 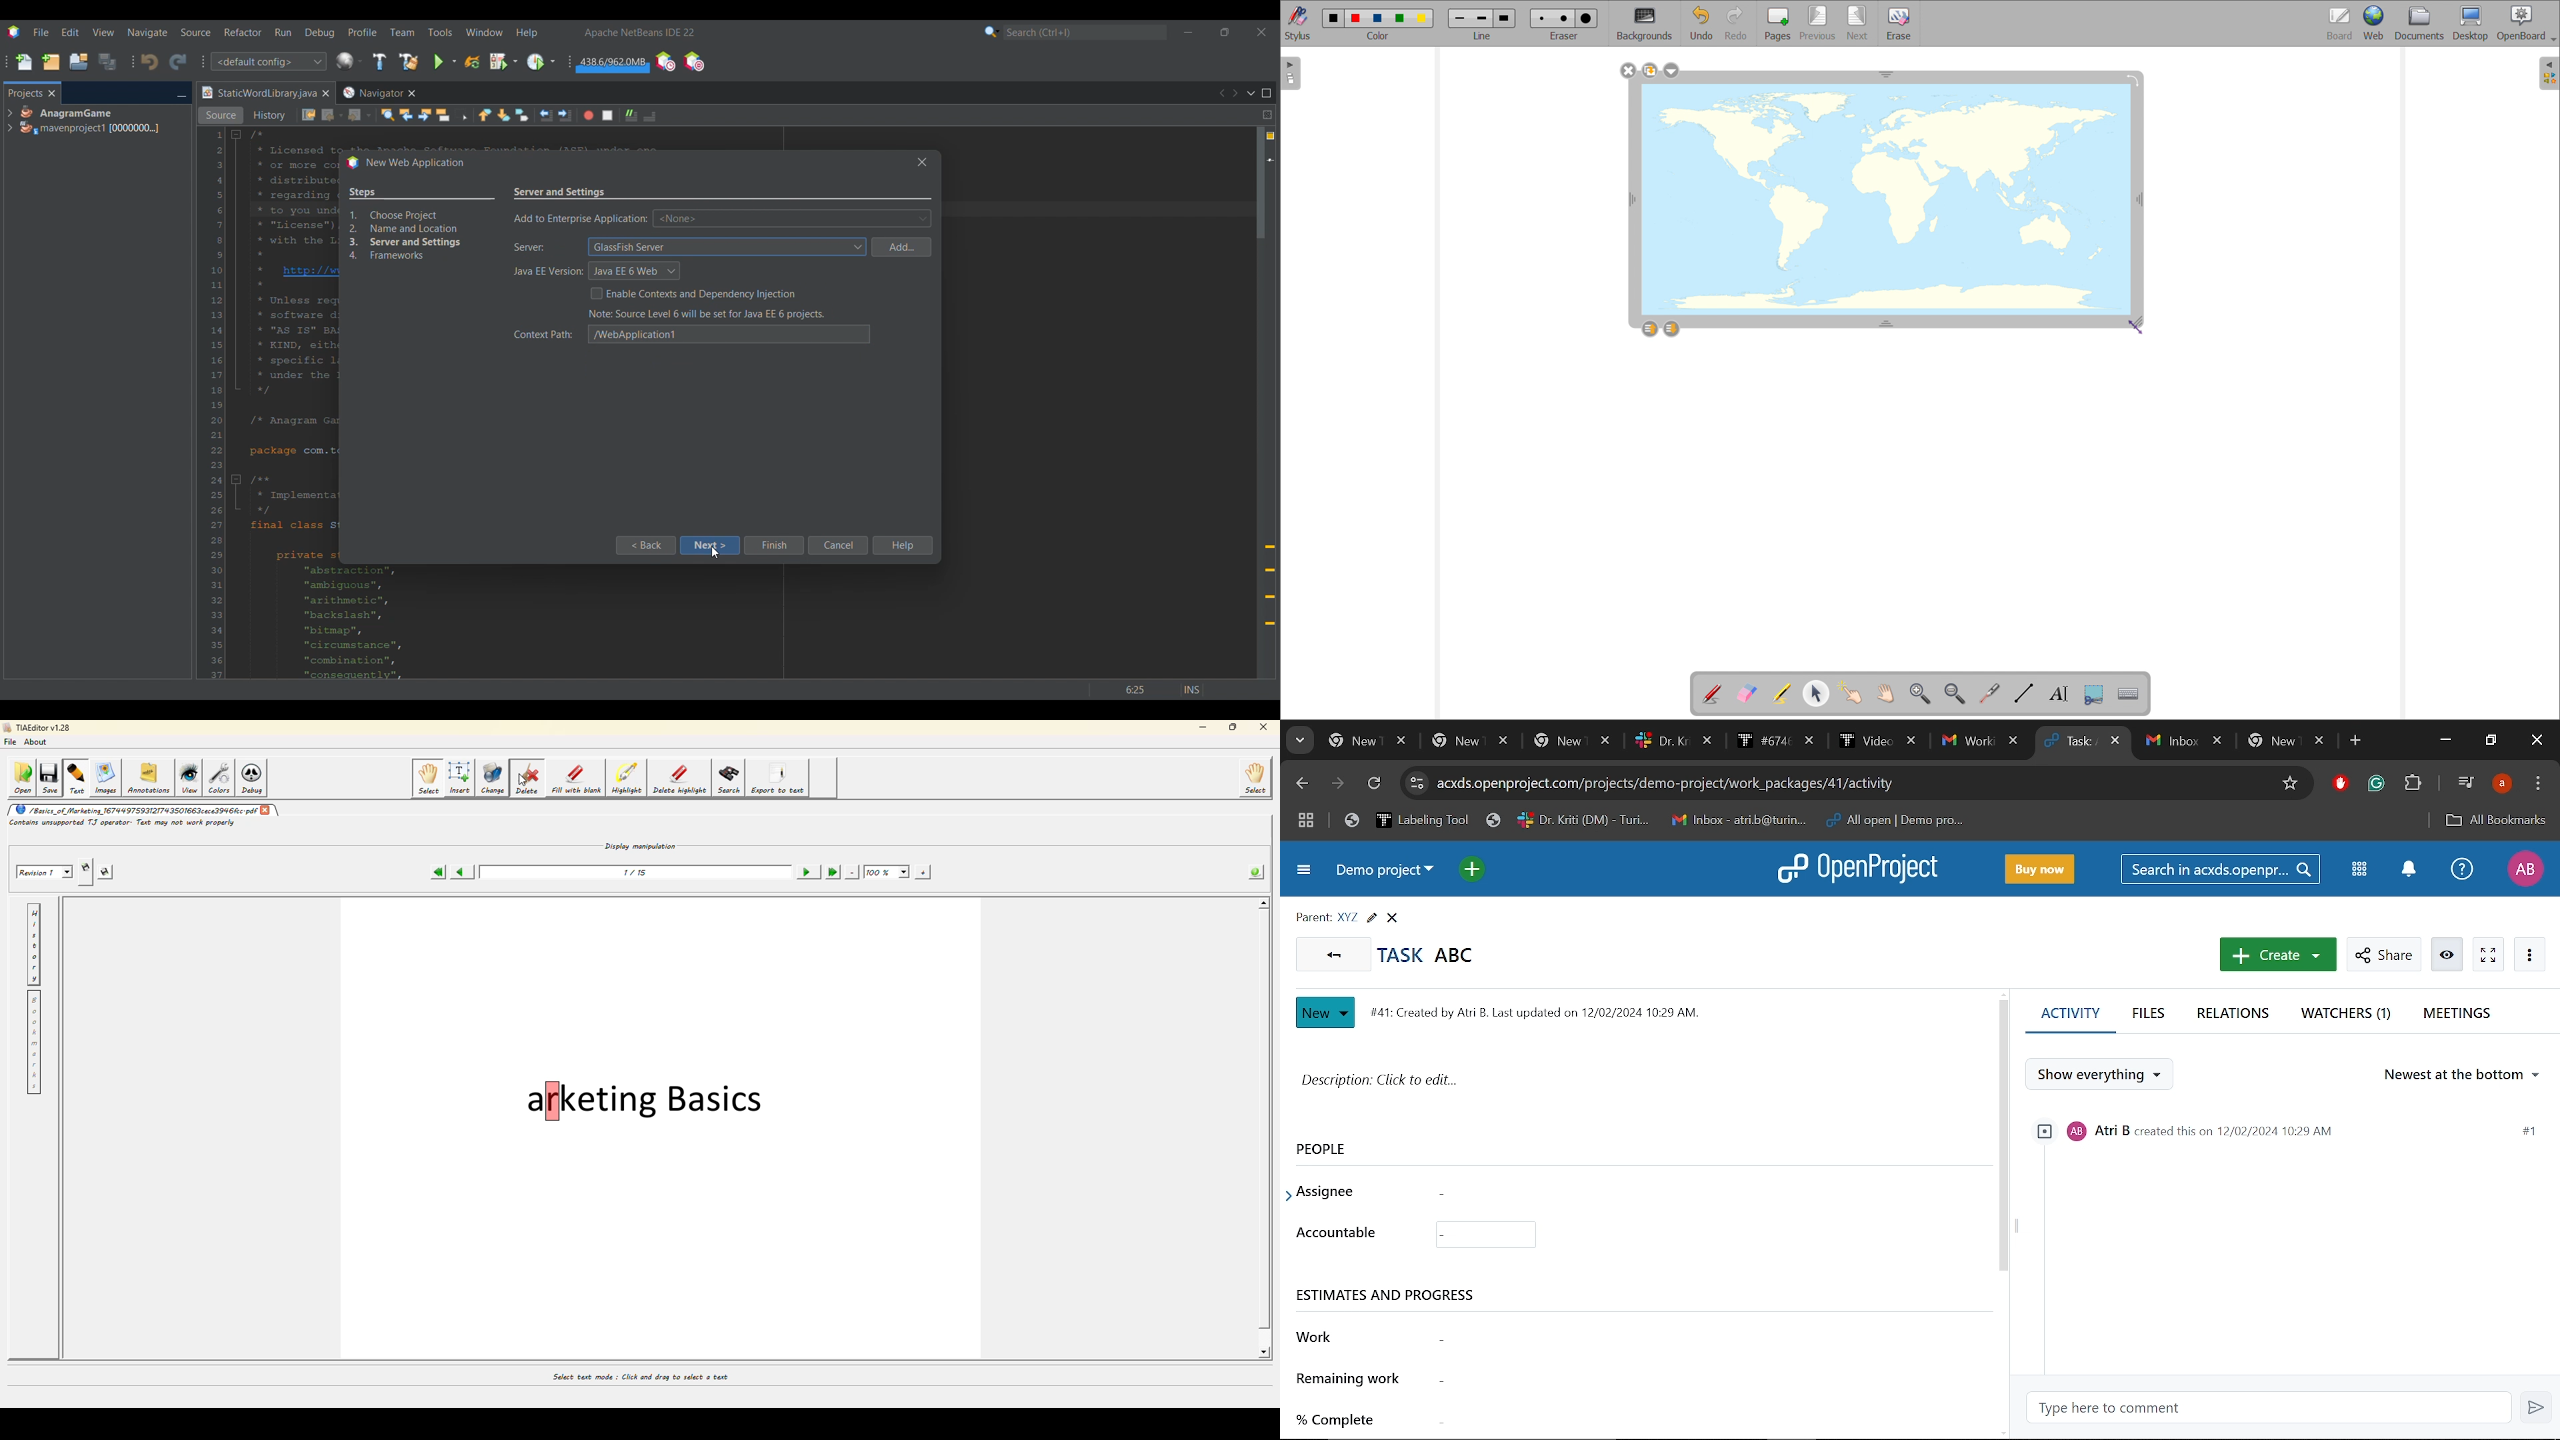 What do you see at coordinates (580, 219) in the screenshot?
I see `Indicates enterprise application options` at bounding box center [580, 219].